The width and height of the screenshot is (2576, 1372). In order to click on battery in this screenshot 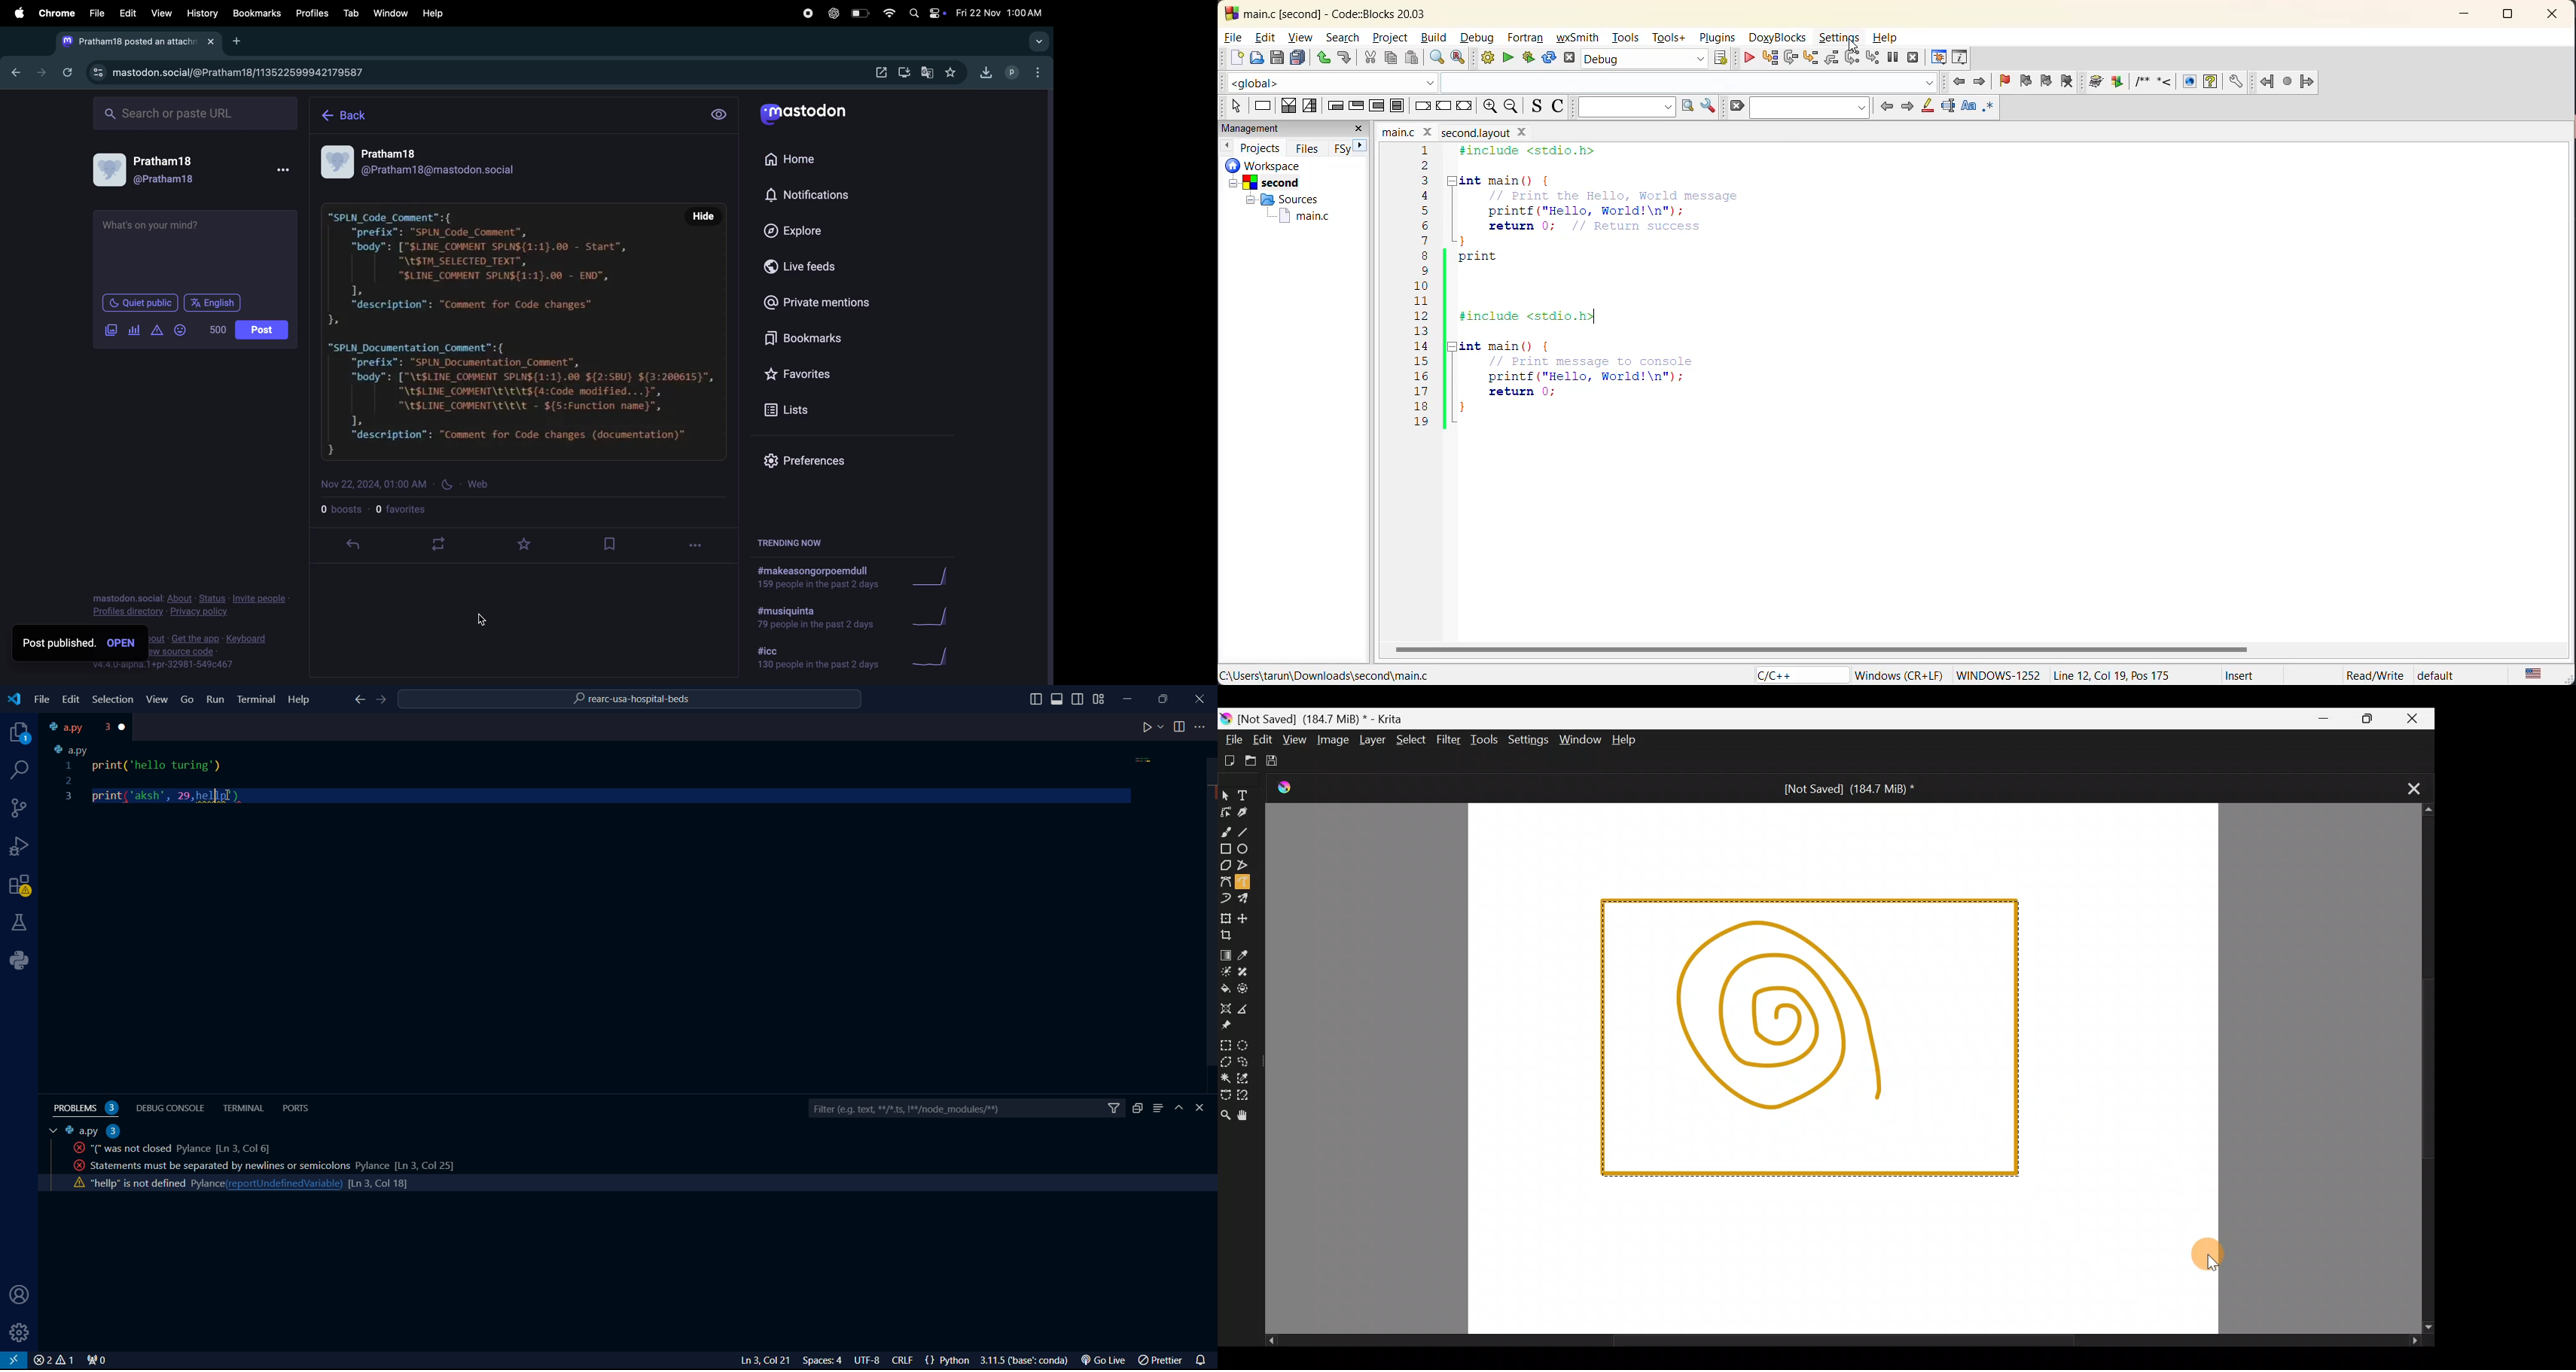, I will do `click(856, 13)`.